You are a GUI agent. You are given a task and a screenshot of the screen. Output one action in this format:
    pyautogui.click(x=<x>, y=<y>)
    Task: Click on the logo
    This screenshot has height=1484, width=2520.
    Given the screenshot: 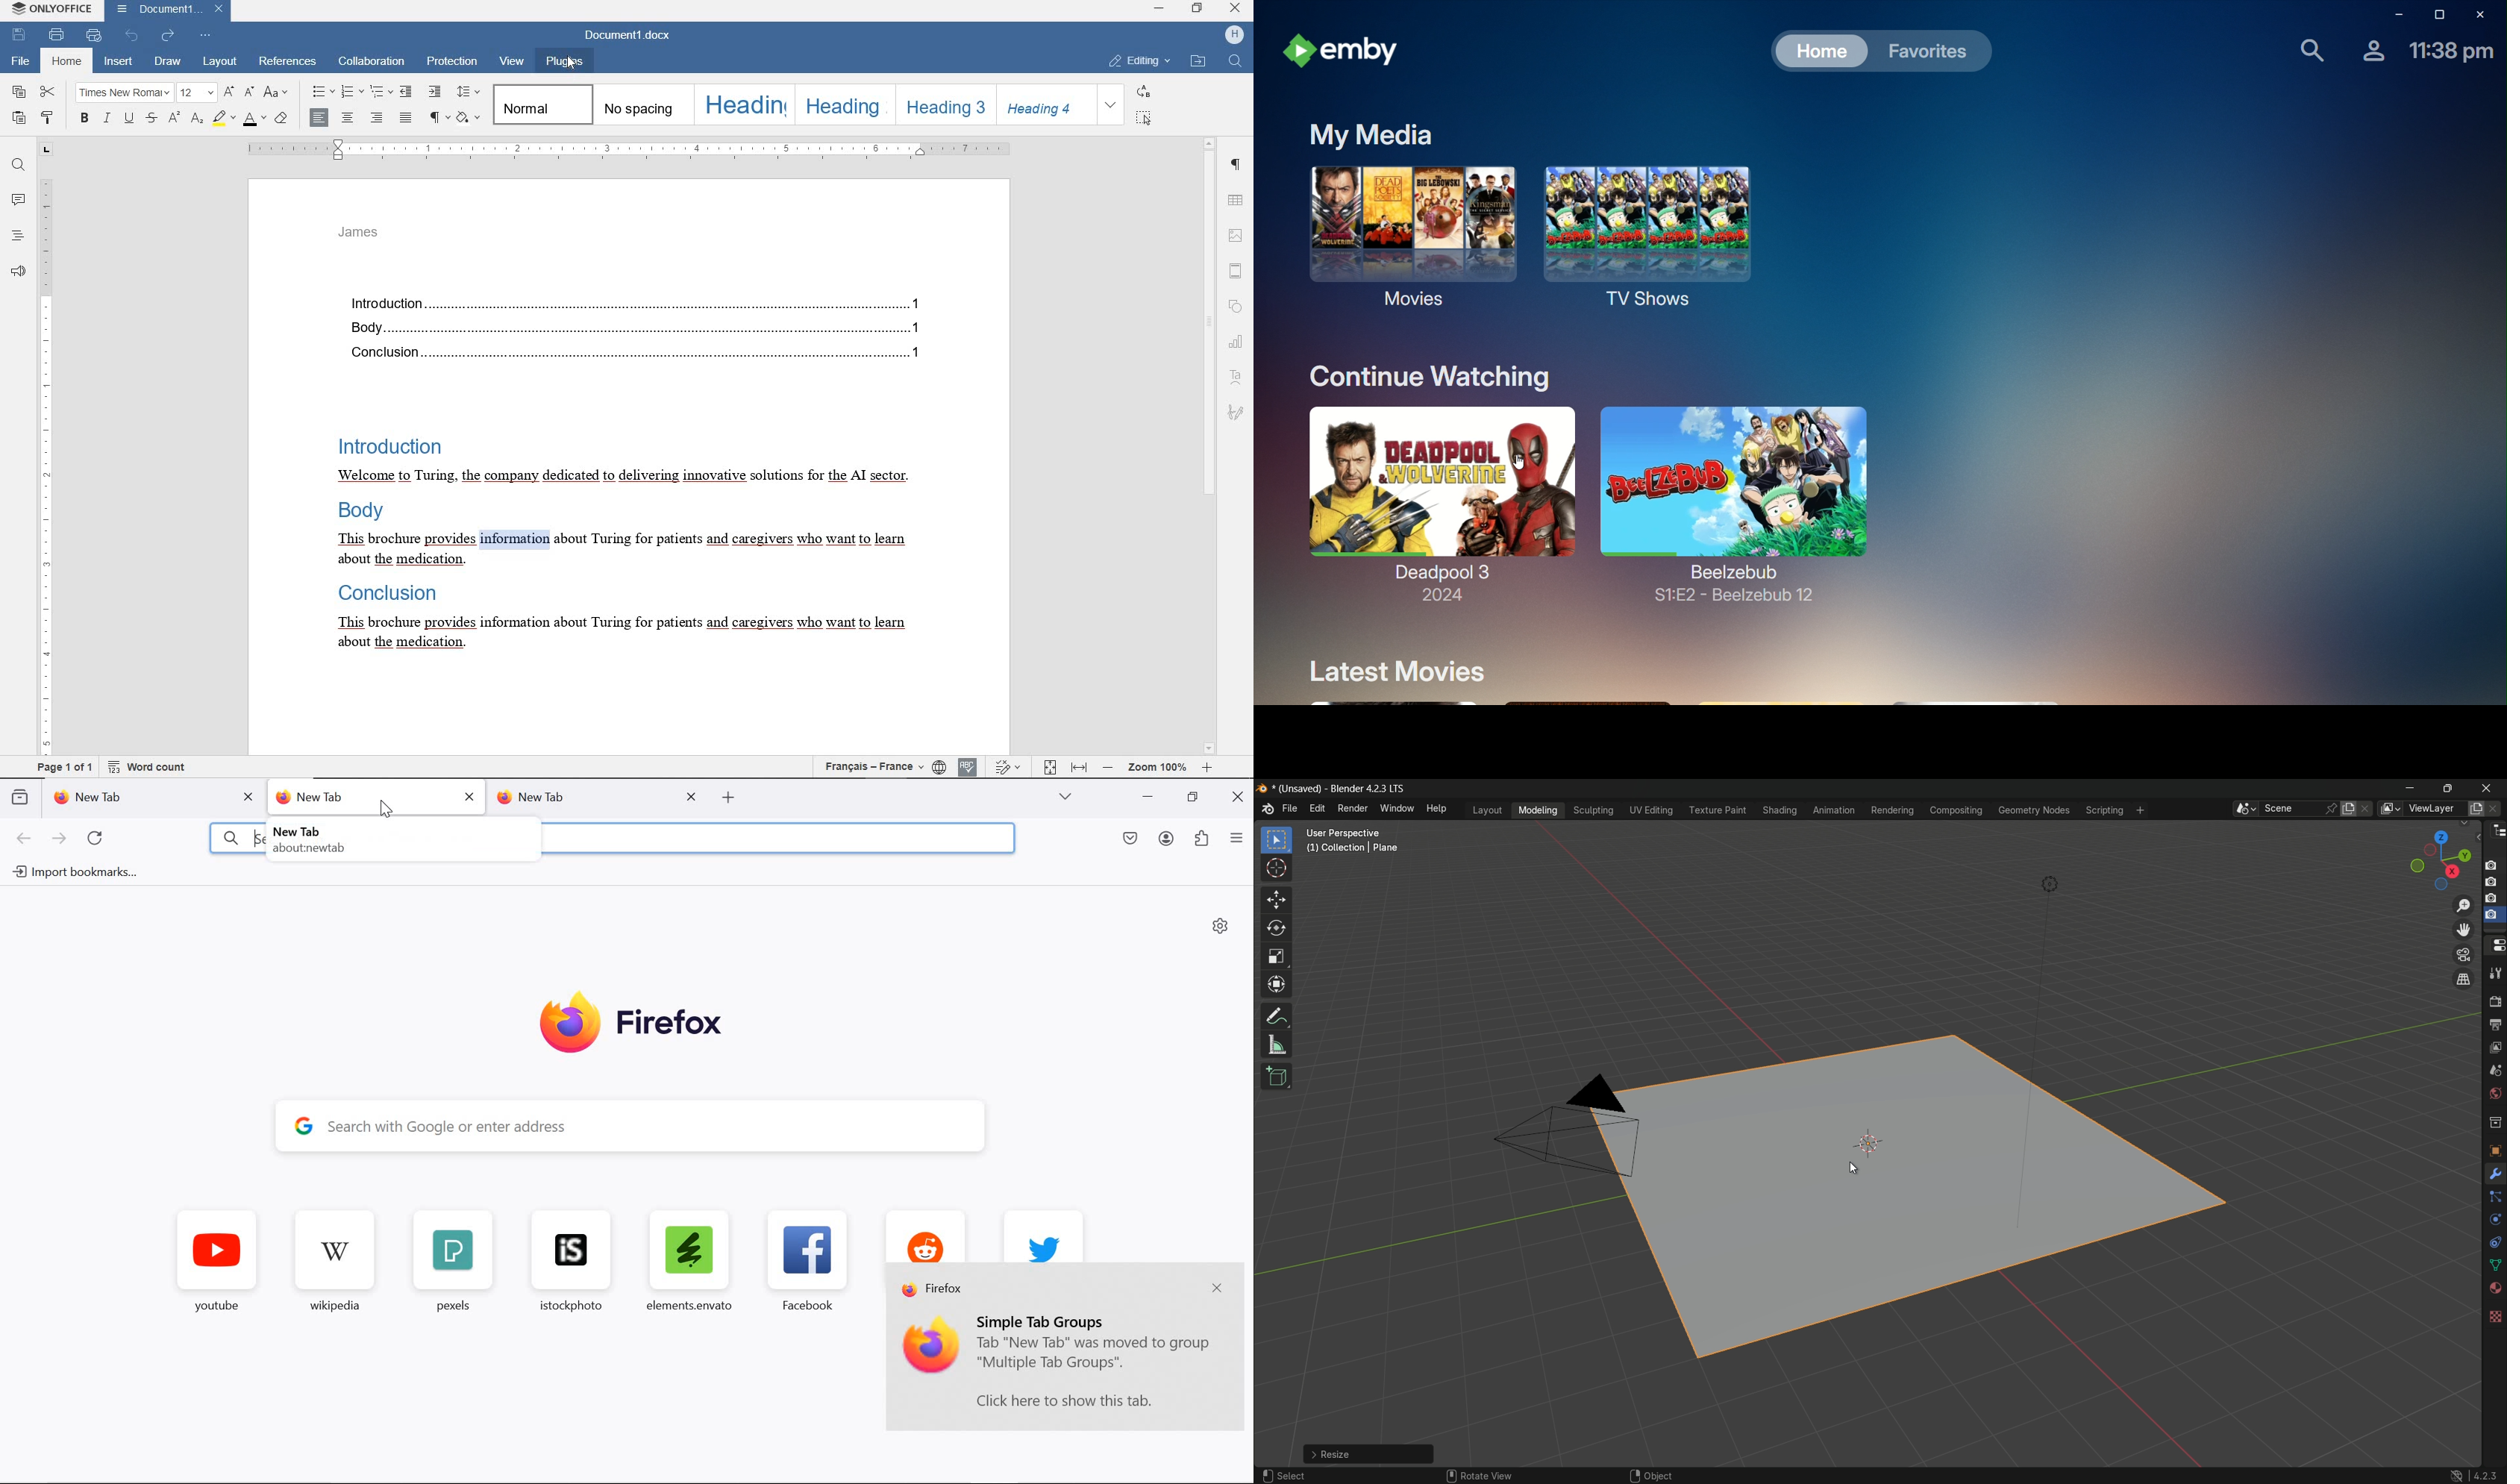 What is the action you would take?
    pyautogui.click(x=1265, y=811)
    